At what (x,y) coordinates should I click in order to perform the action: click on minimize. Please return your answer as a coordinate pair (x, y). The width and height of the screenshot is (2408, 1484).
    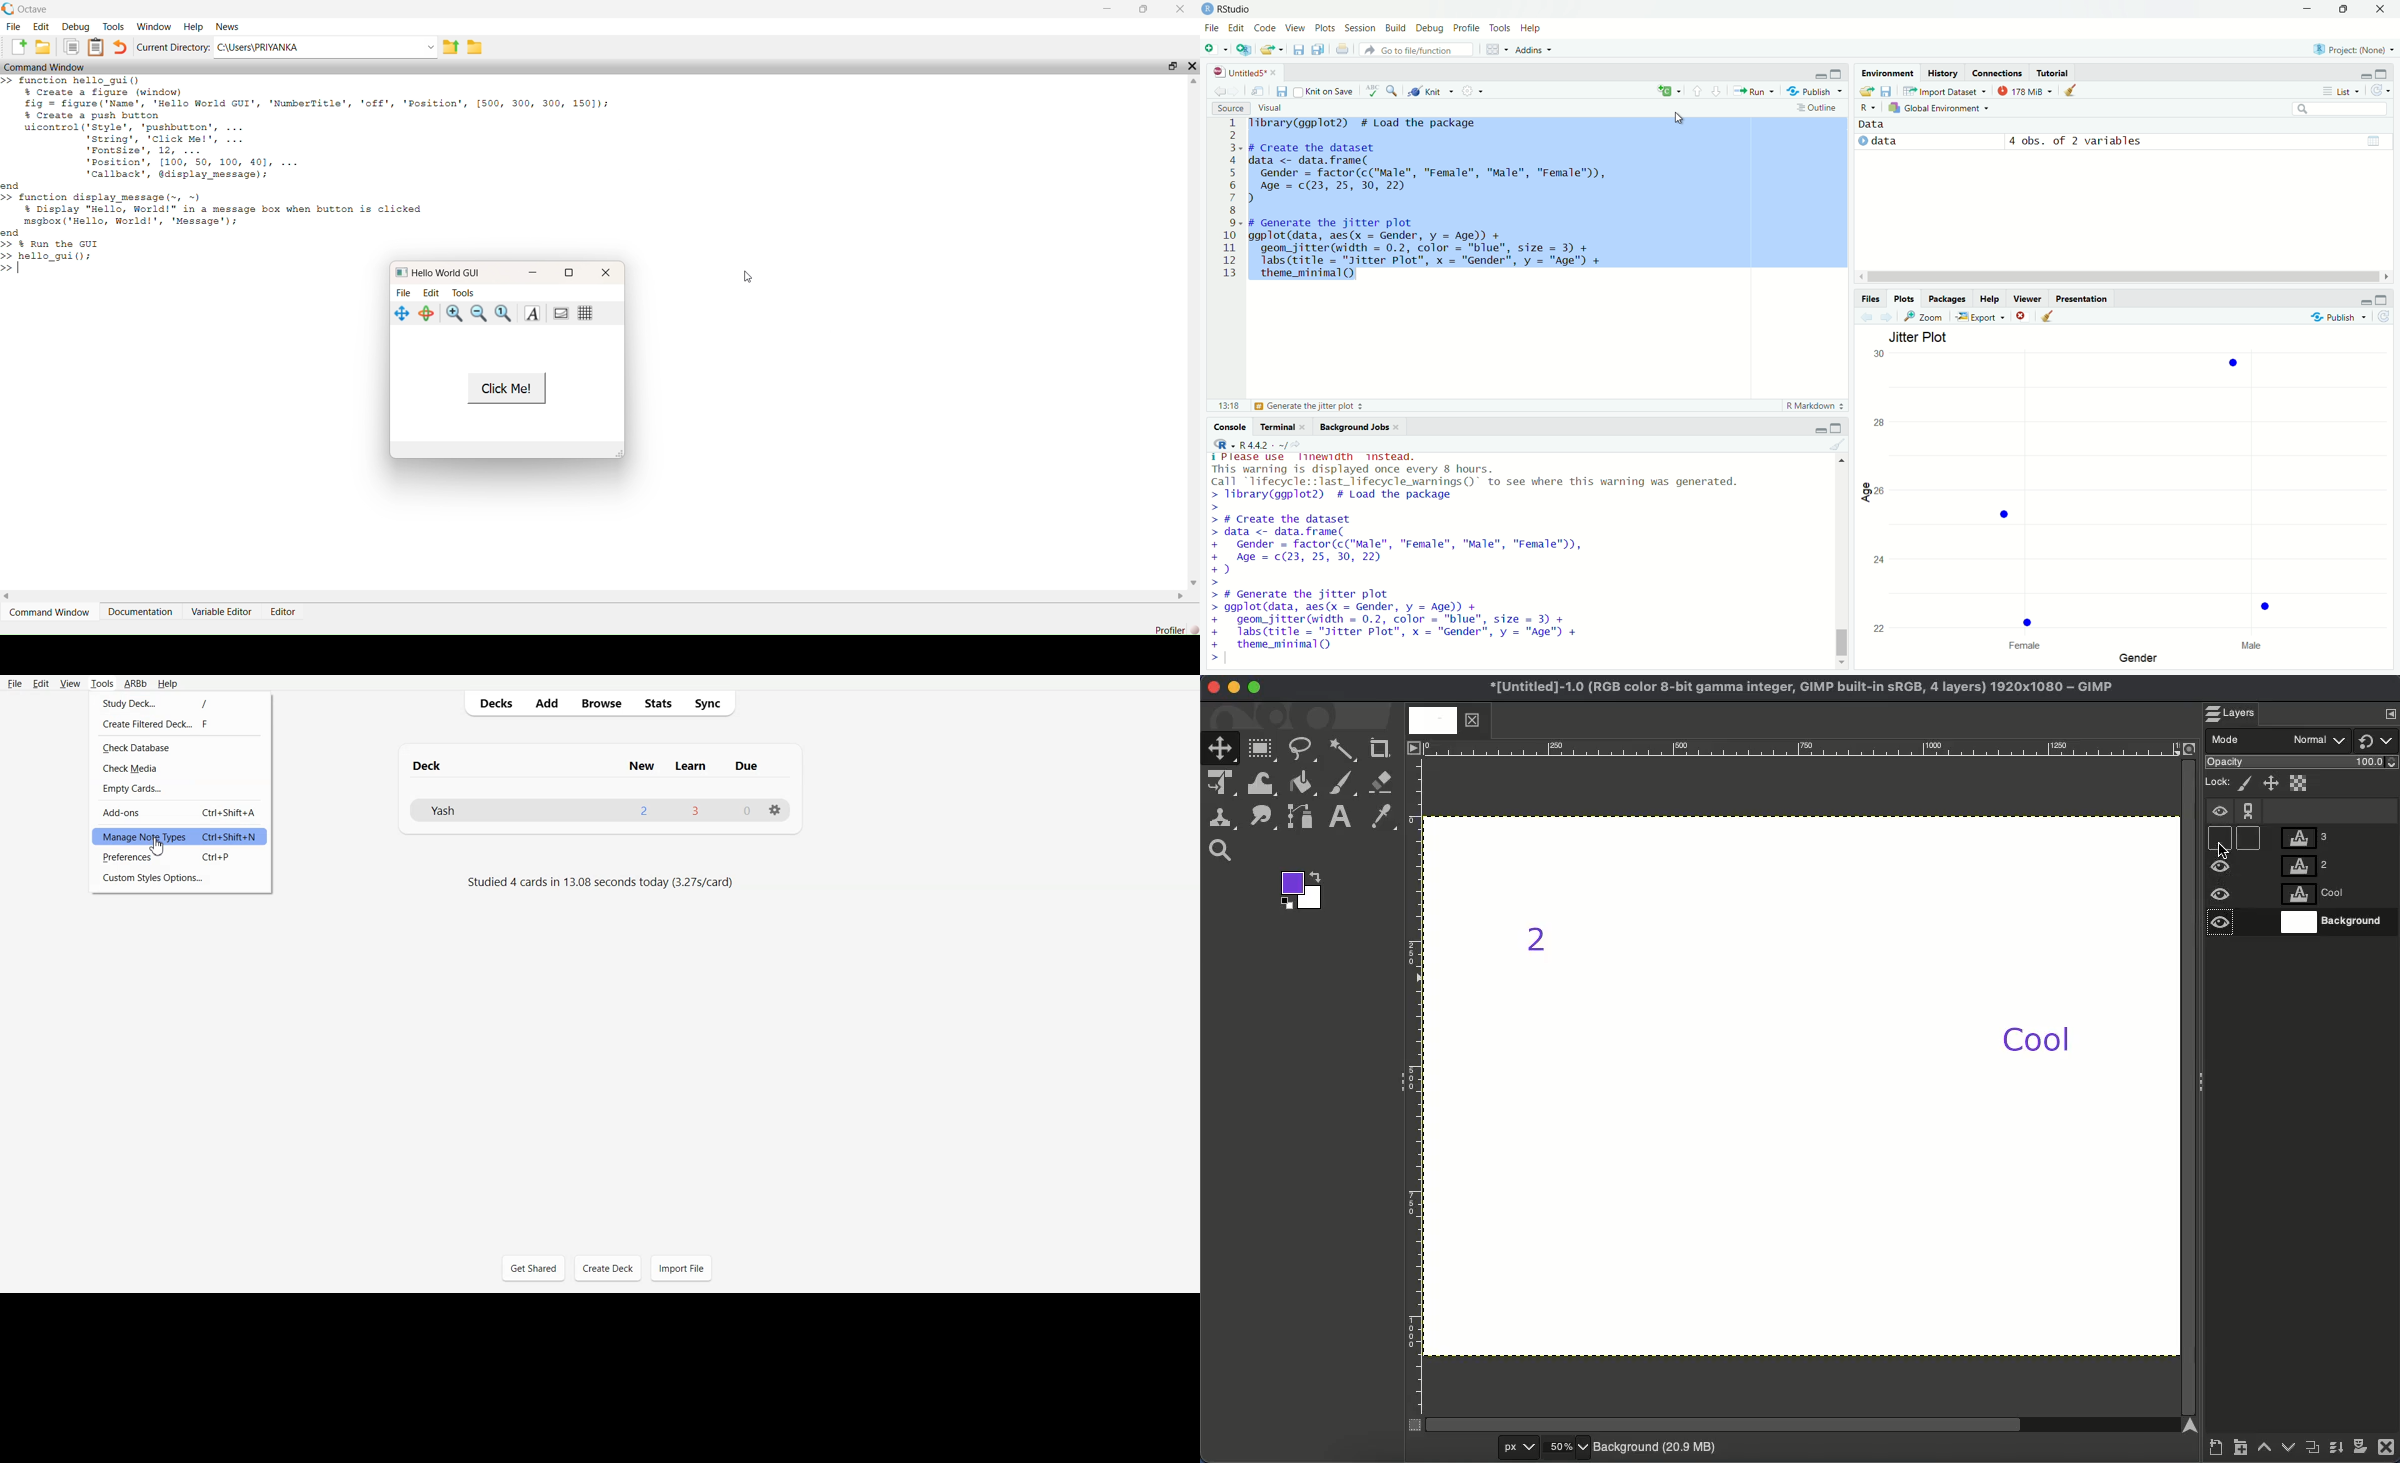
    Looking at the image, I should click on (2361, 300).